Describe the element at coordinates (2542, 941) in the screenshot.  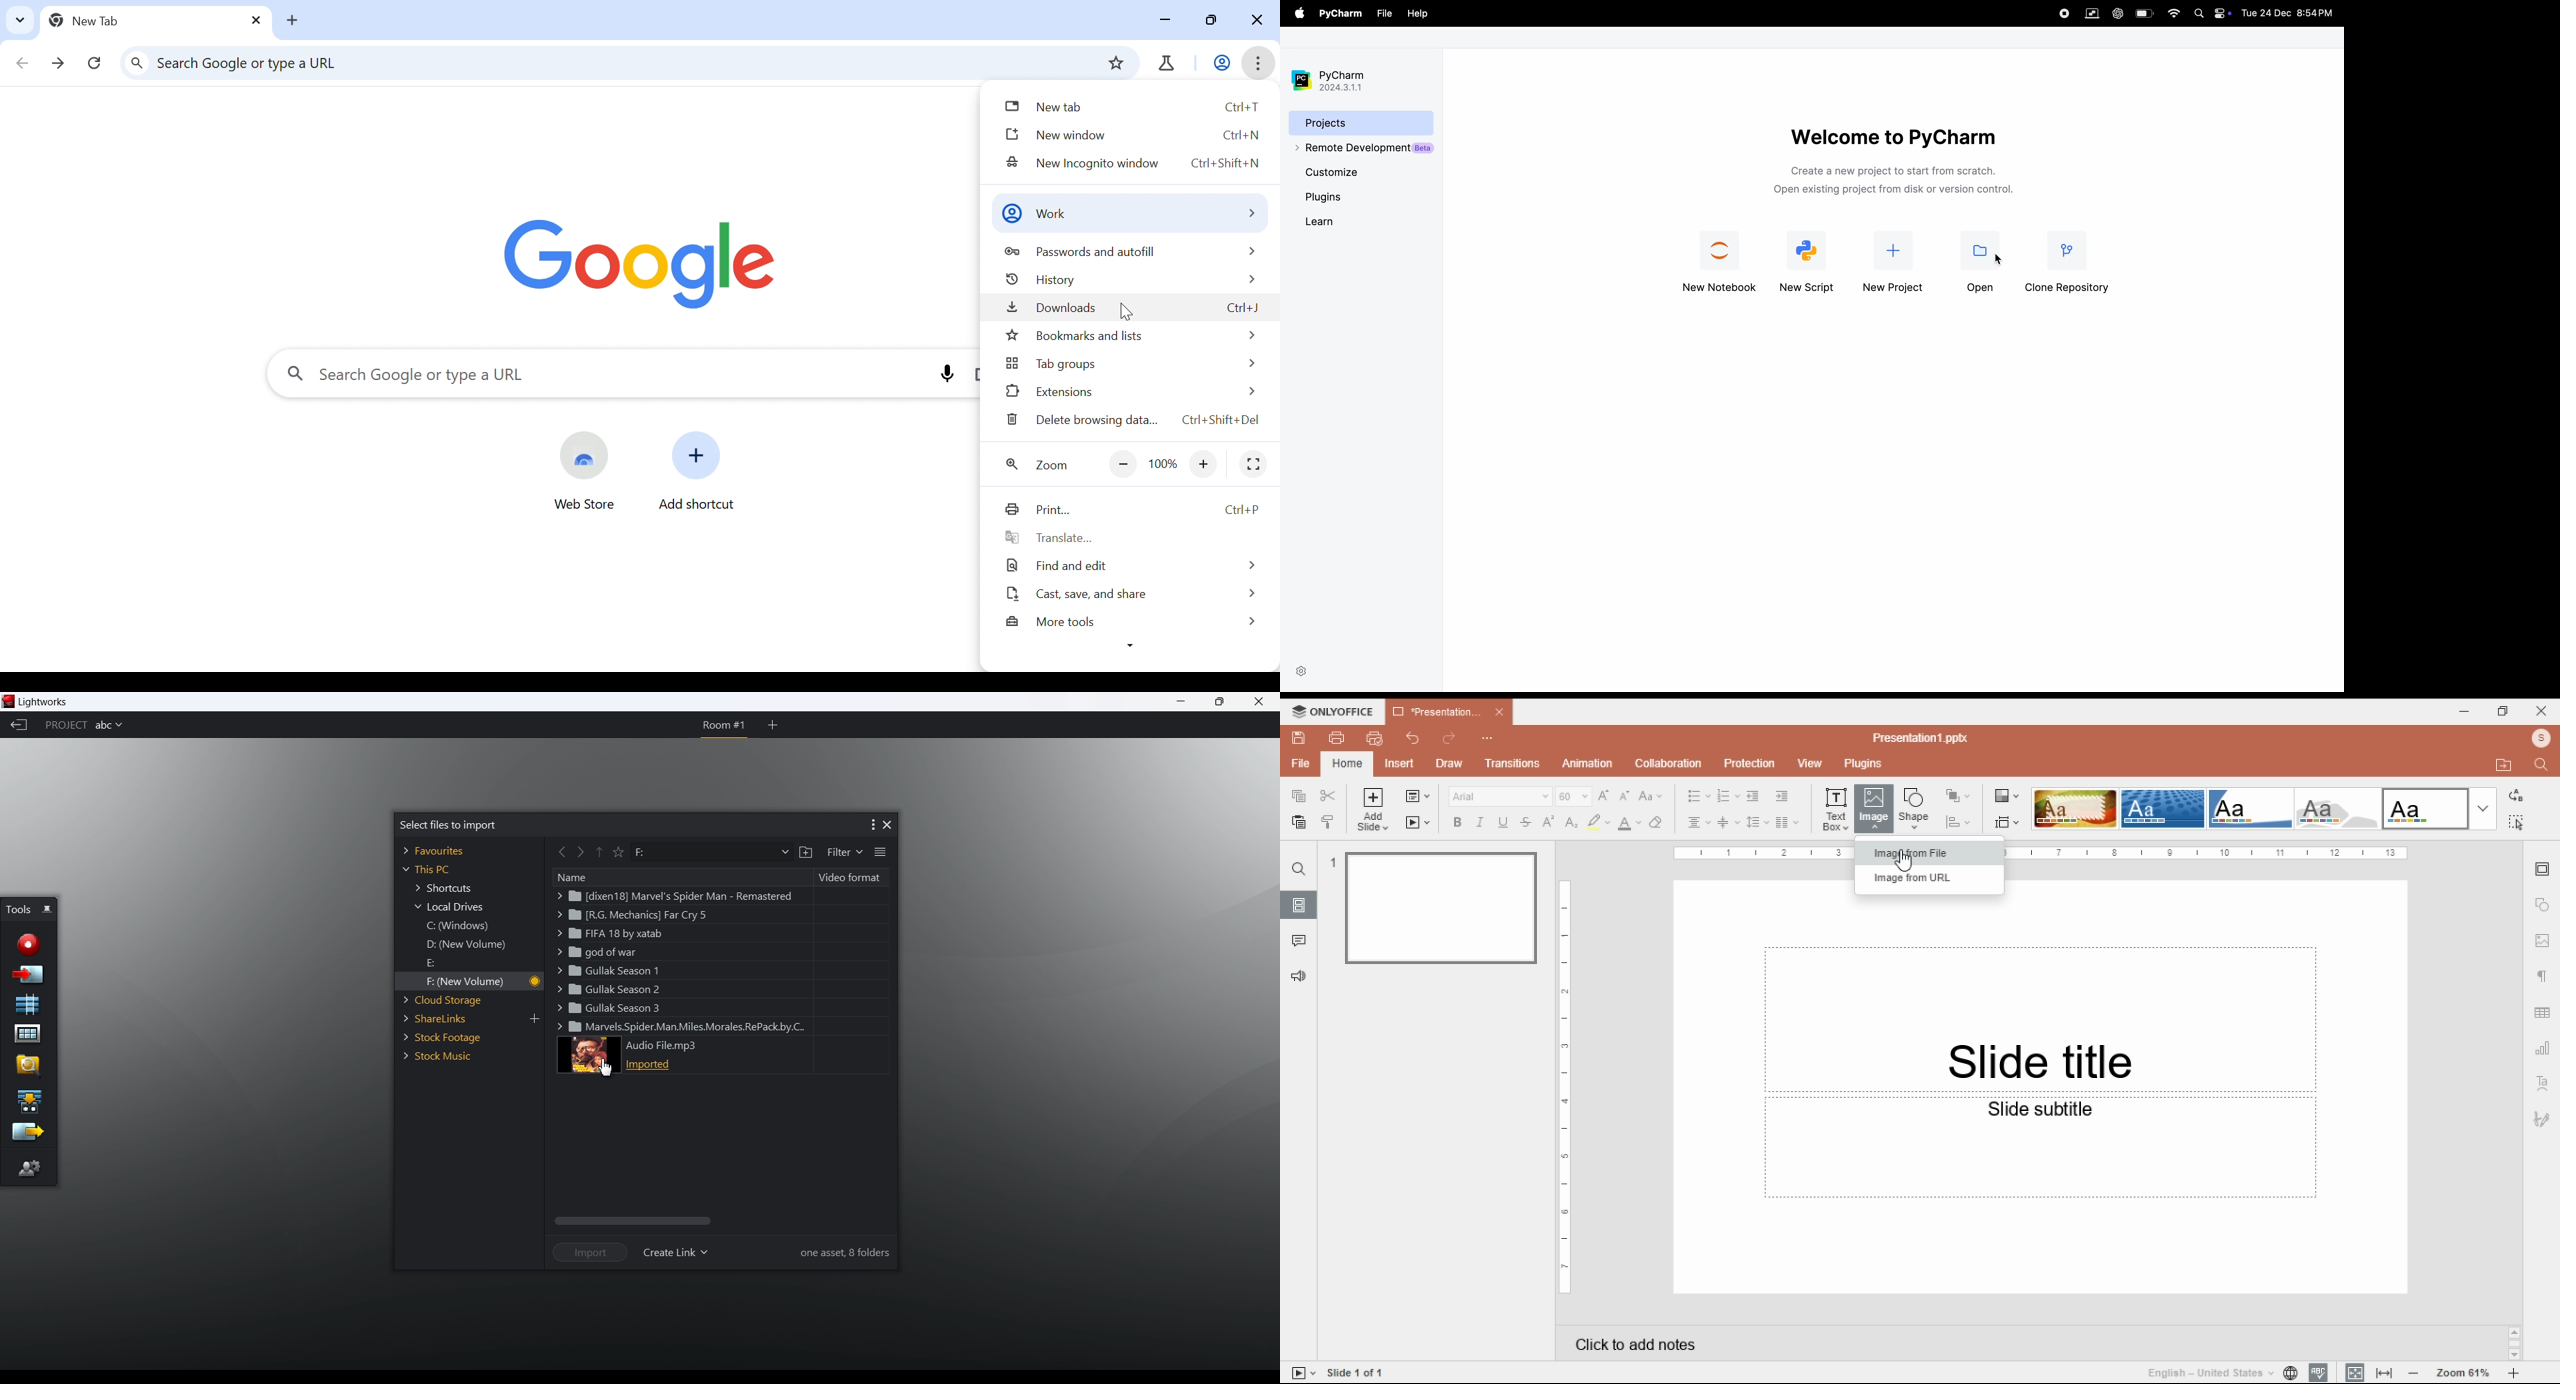
I see `image settings` at that location.